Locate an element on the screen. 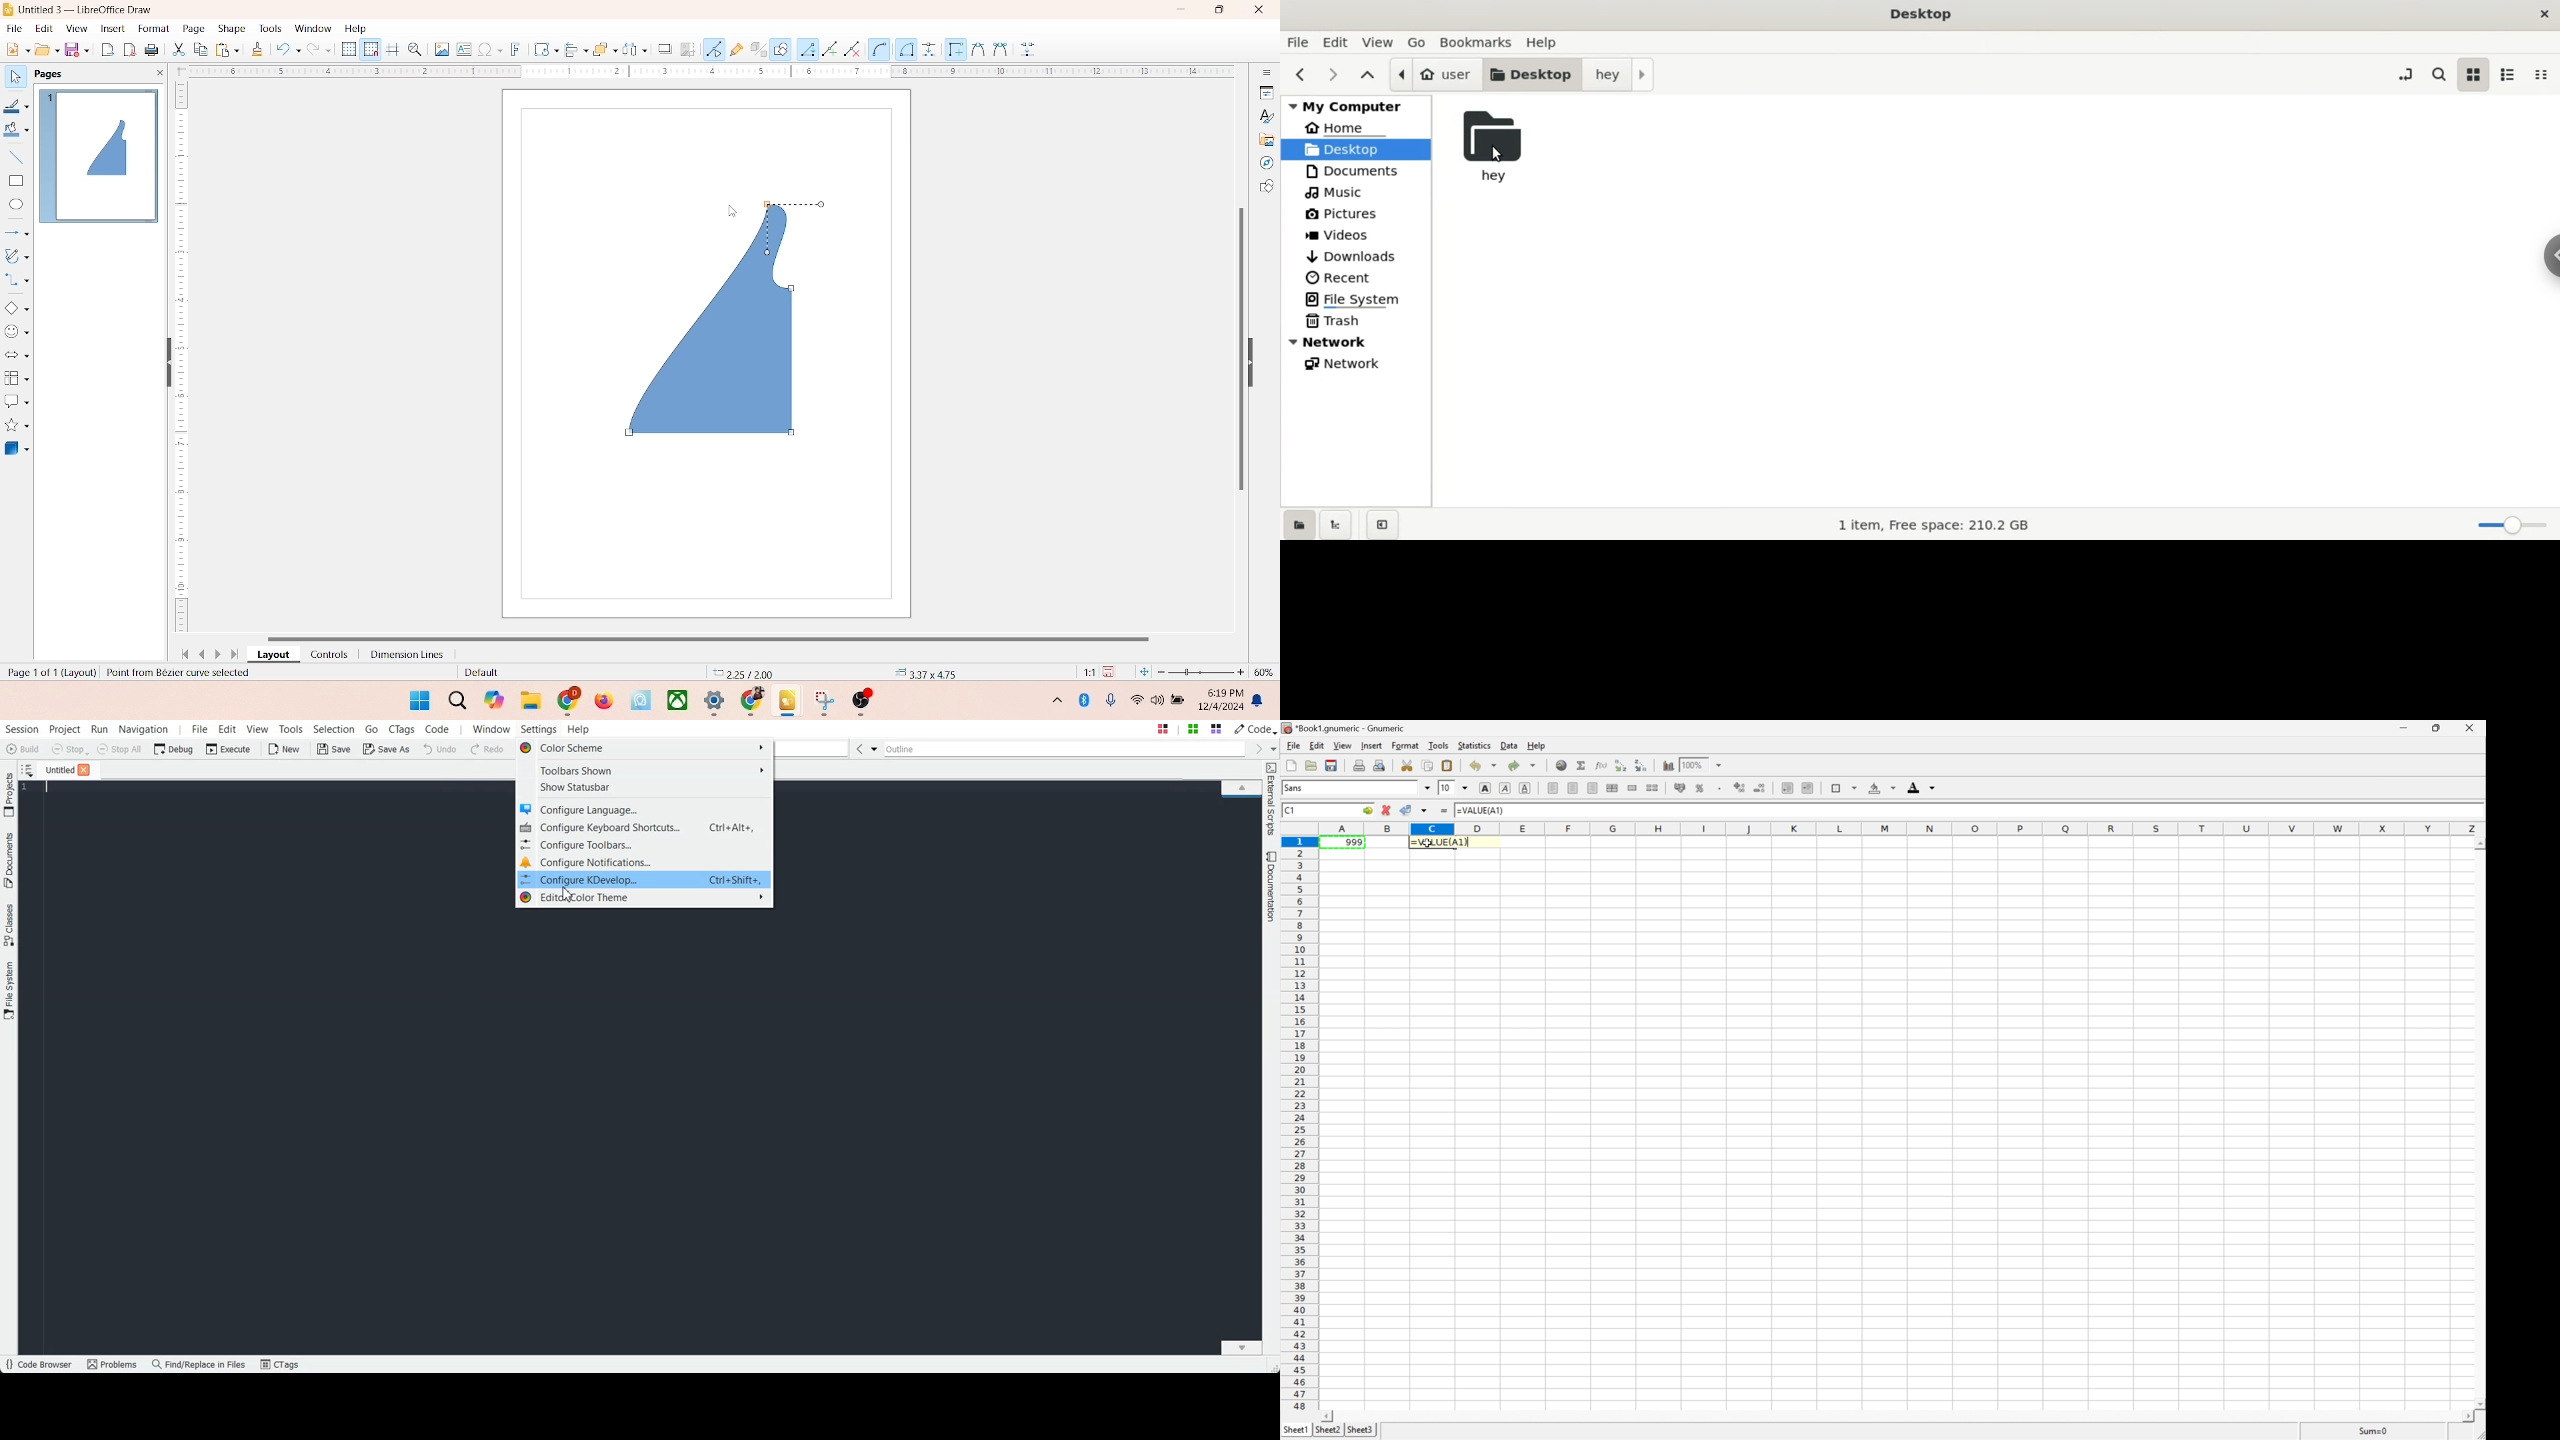  documents is located at coordinates (1356, 172).